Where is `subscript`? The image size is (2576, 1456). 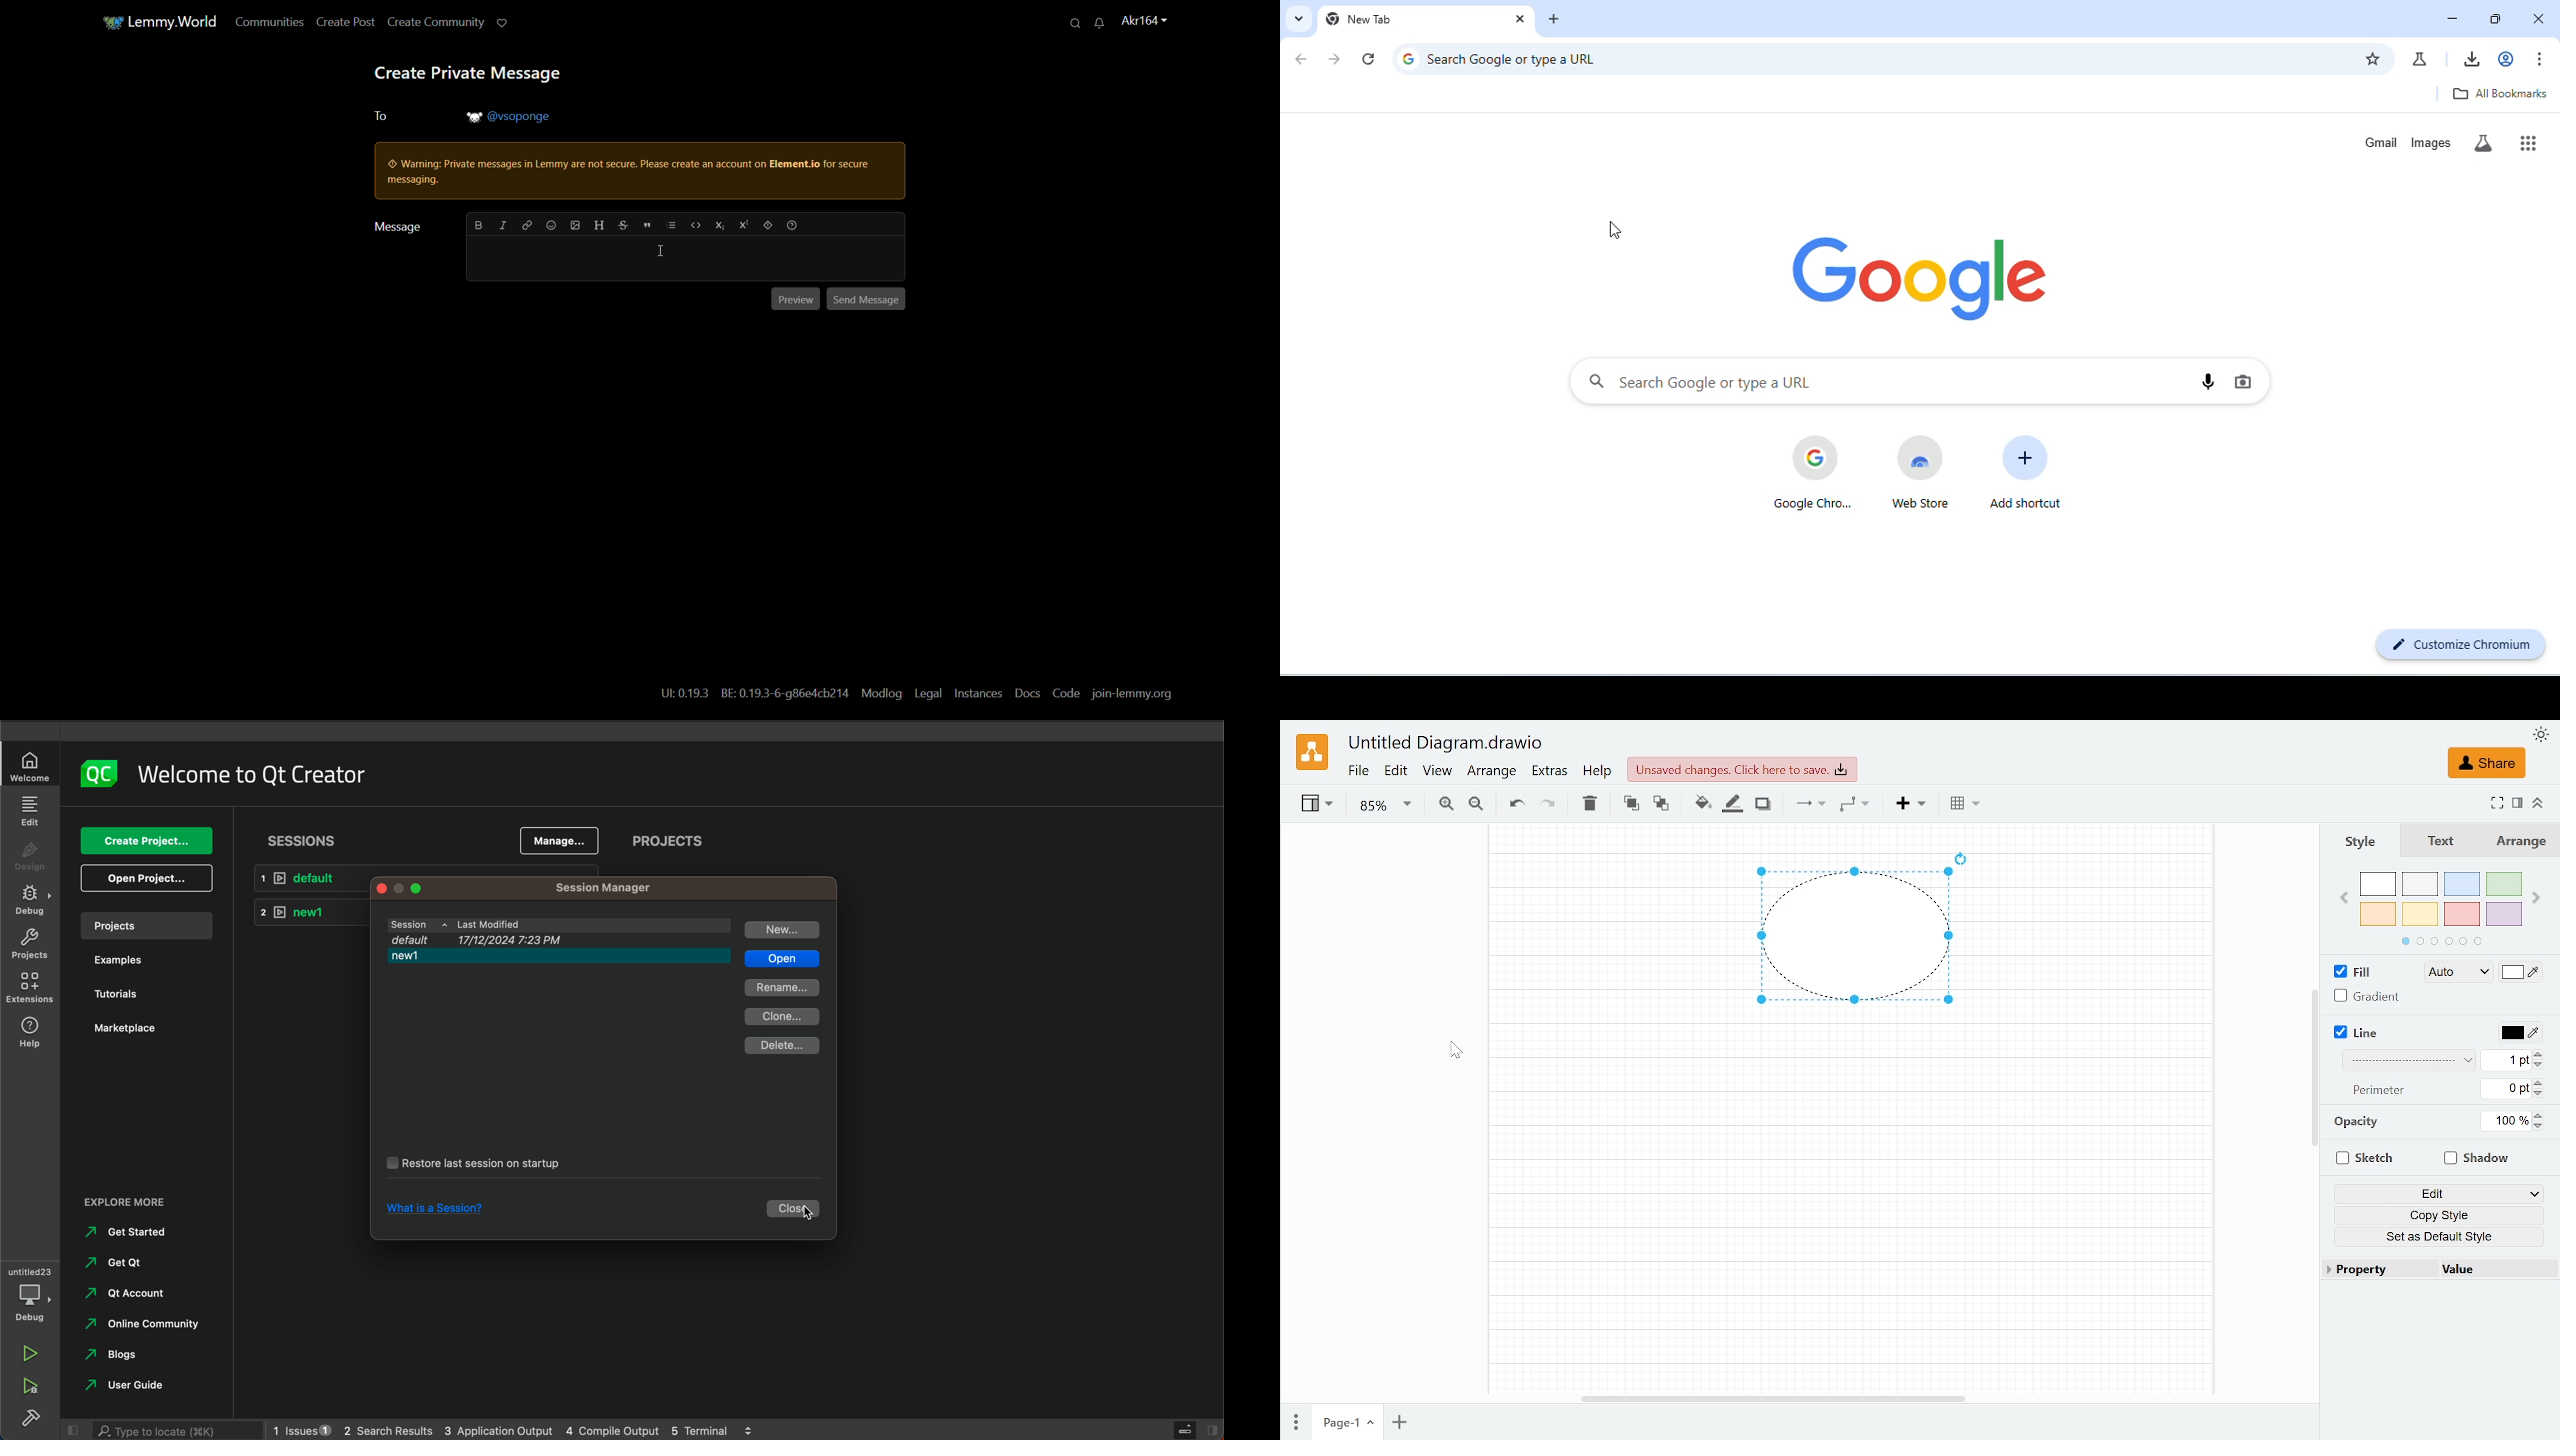
subscript is located at coordinates (718, 224).